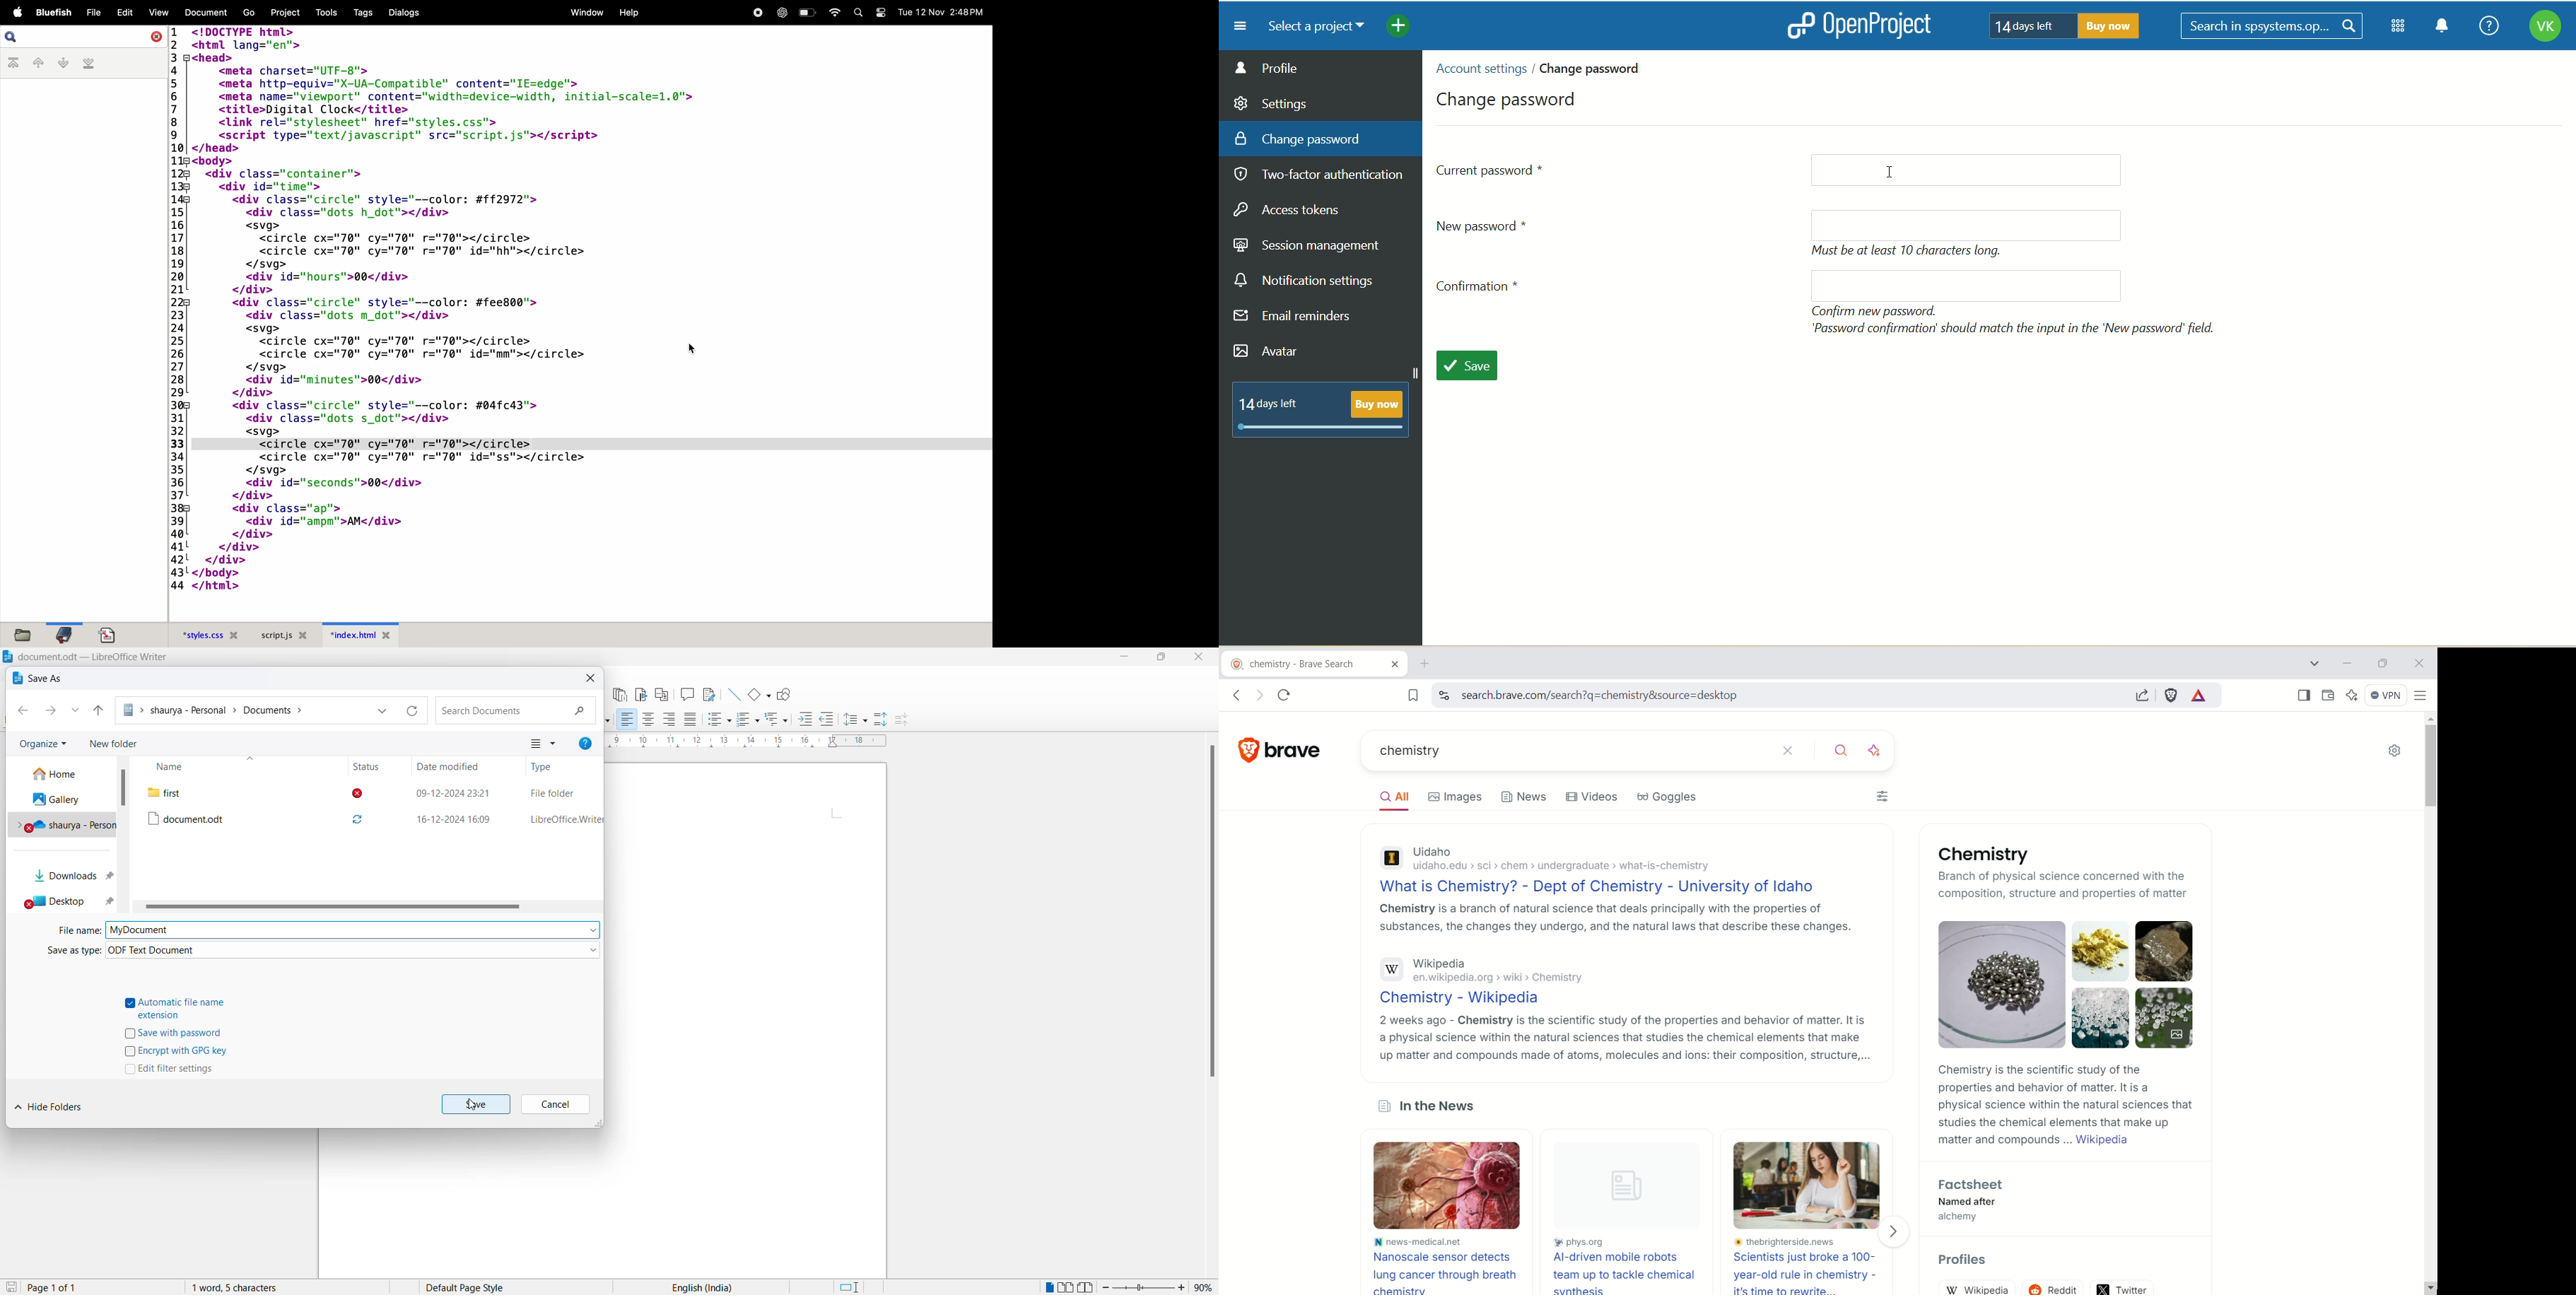 This screenshot has width=2576, height=1316. Describe the element at coordinates (627, 720) in the screenshot. I see `Align Left` at that location.